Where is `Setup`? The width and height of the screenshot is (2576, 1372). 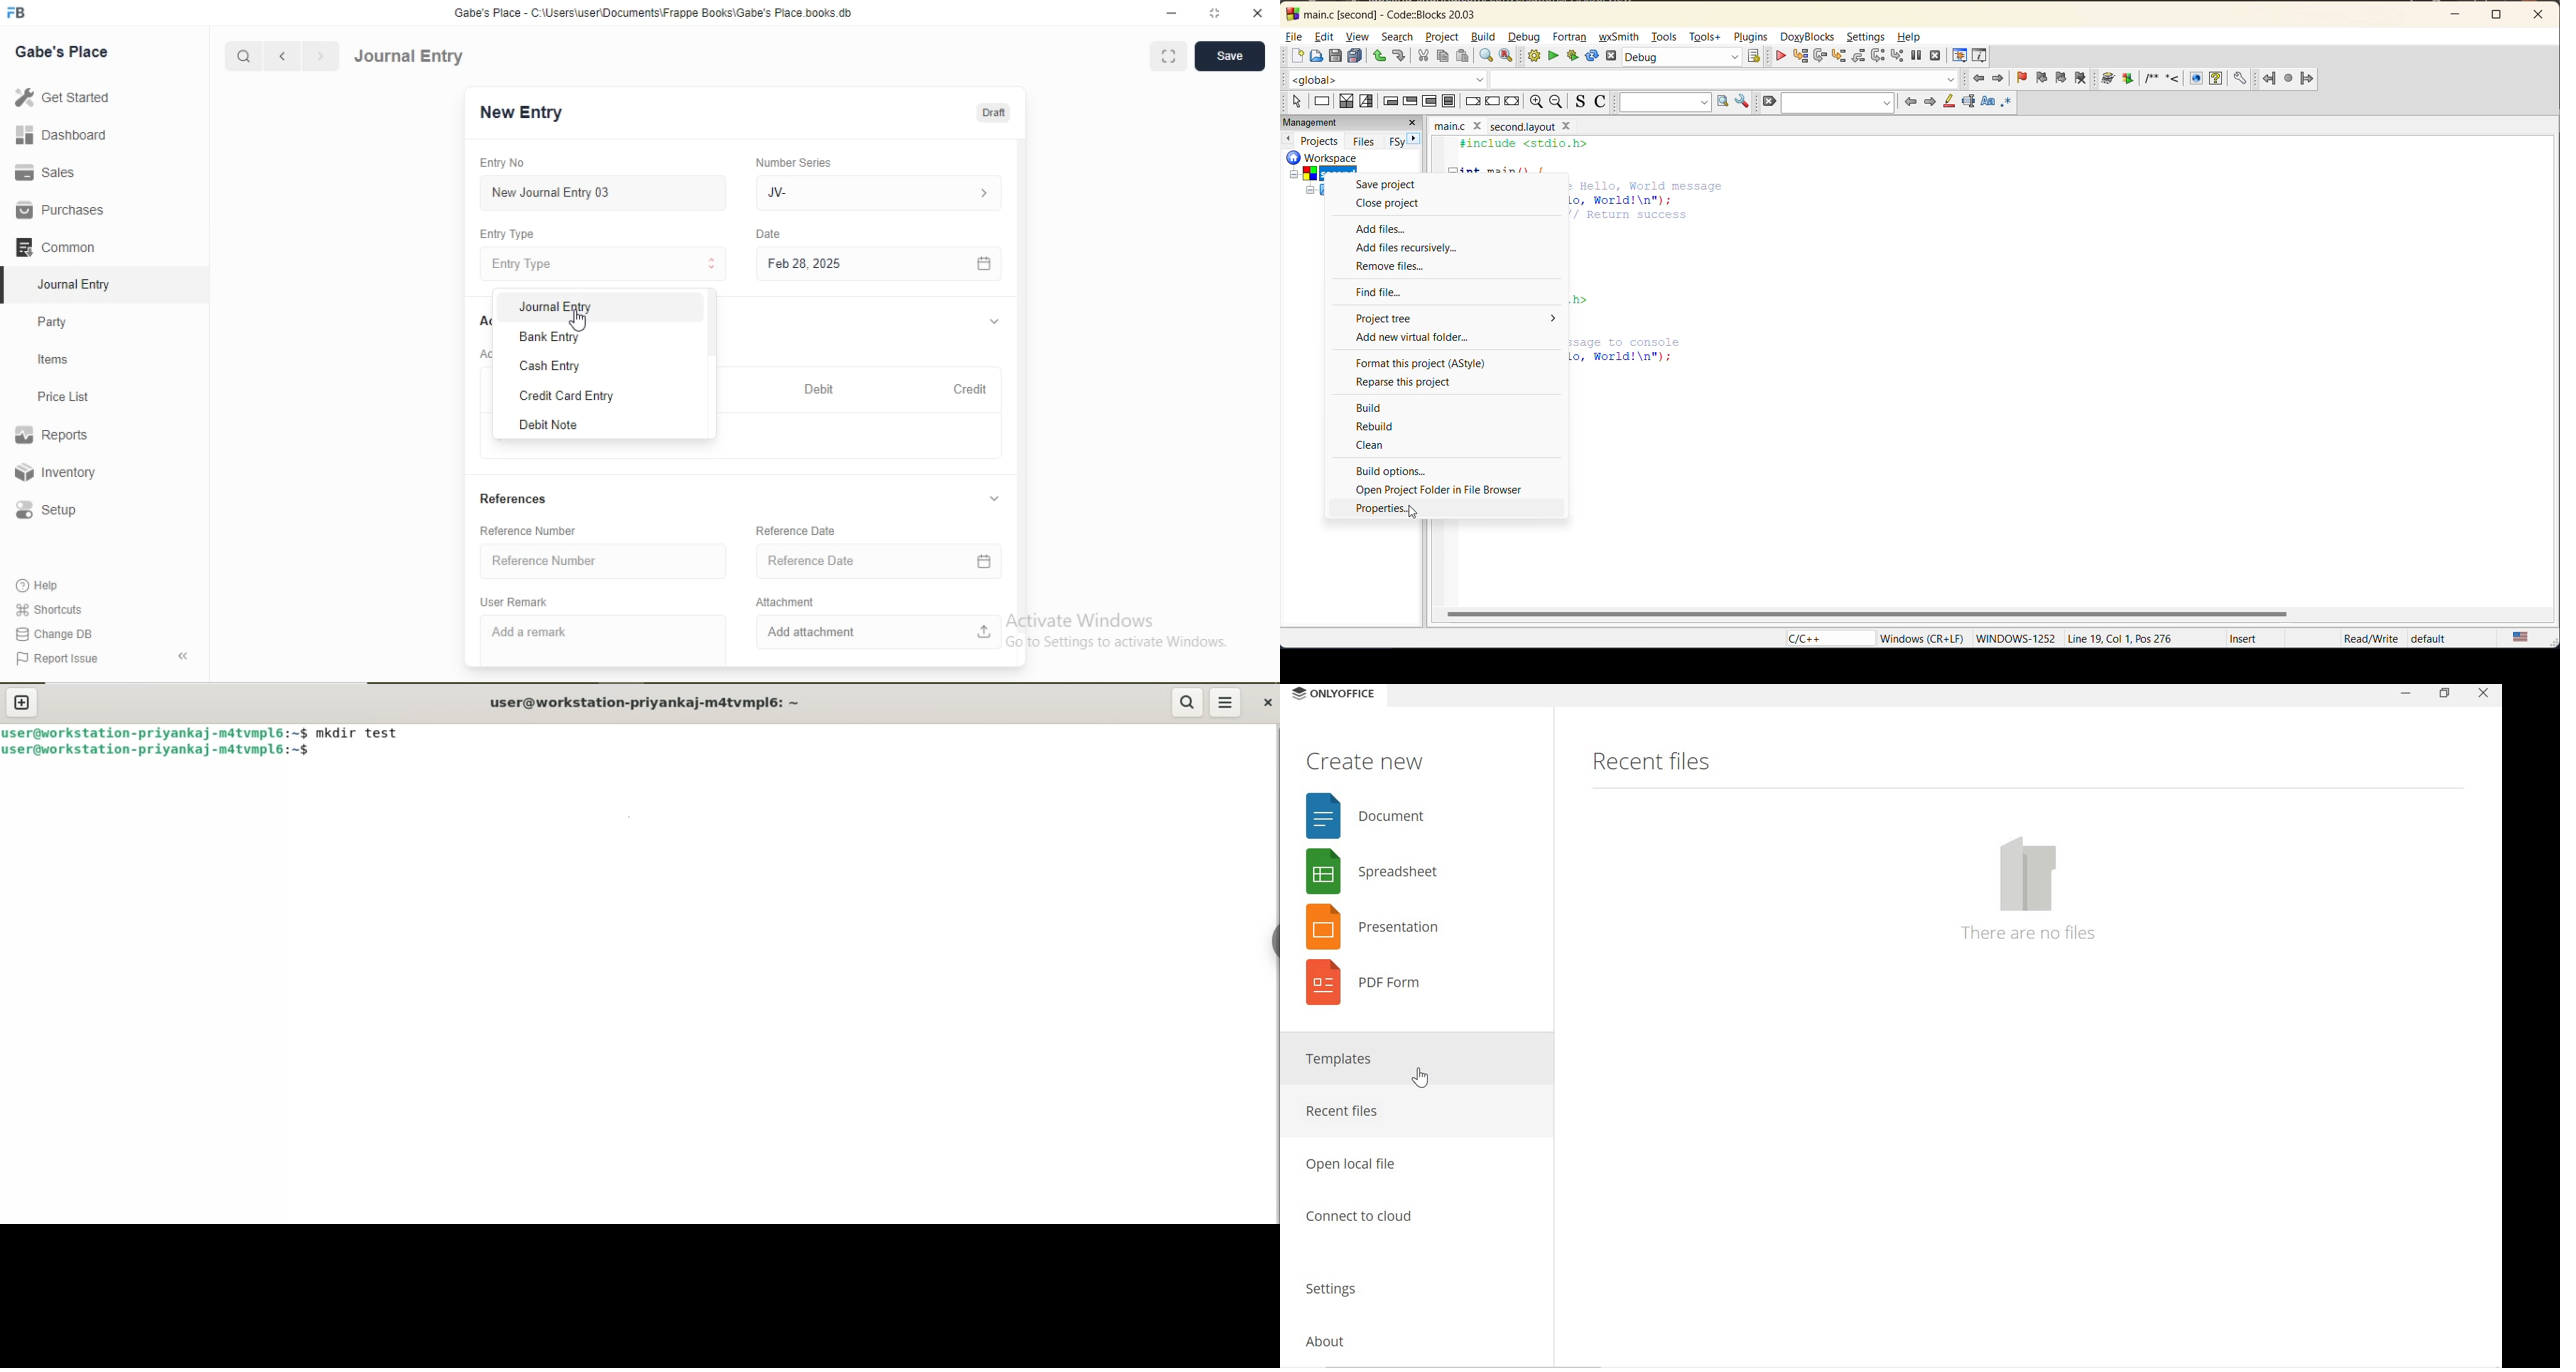
Setup is located at coordinates (45, 510).